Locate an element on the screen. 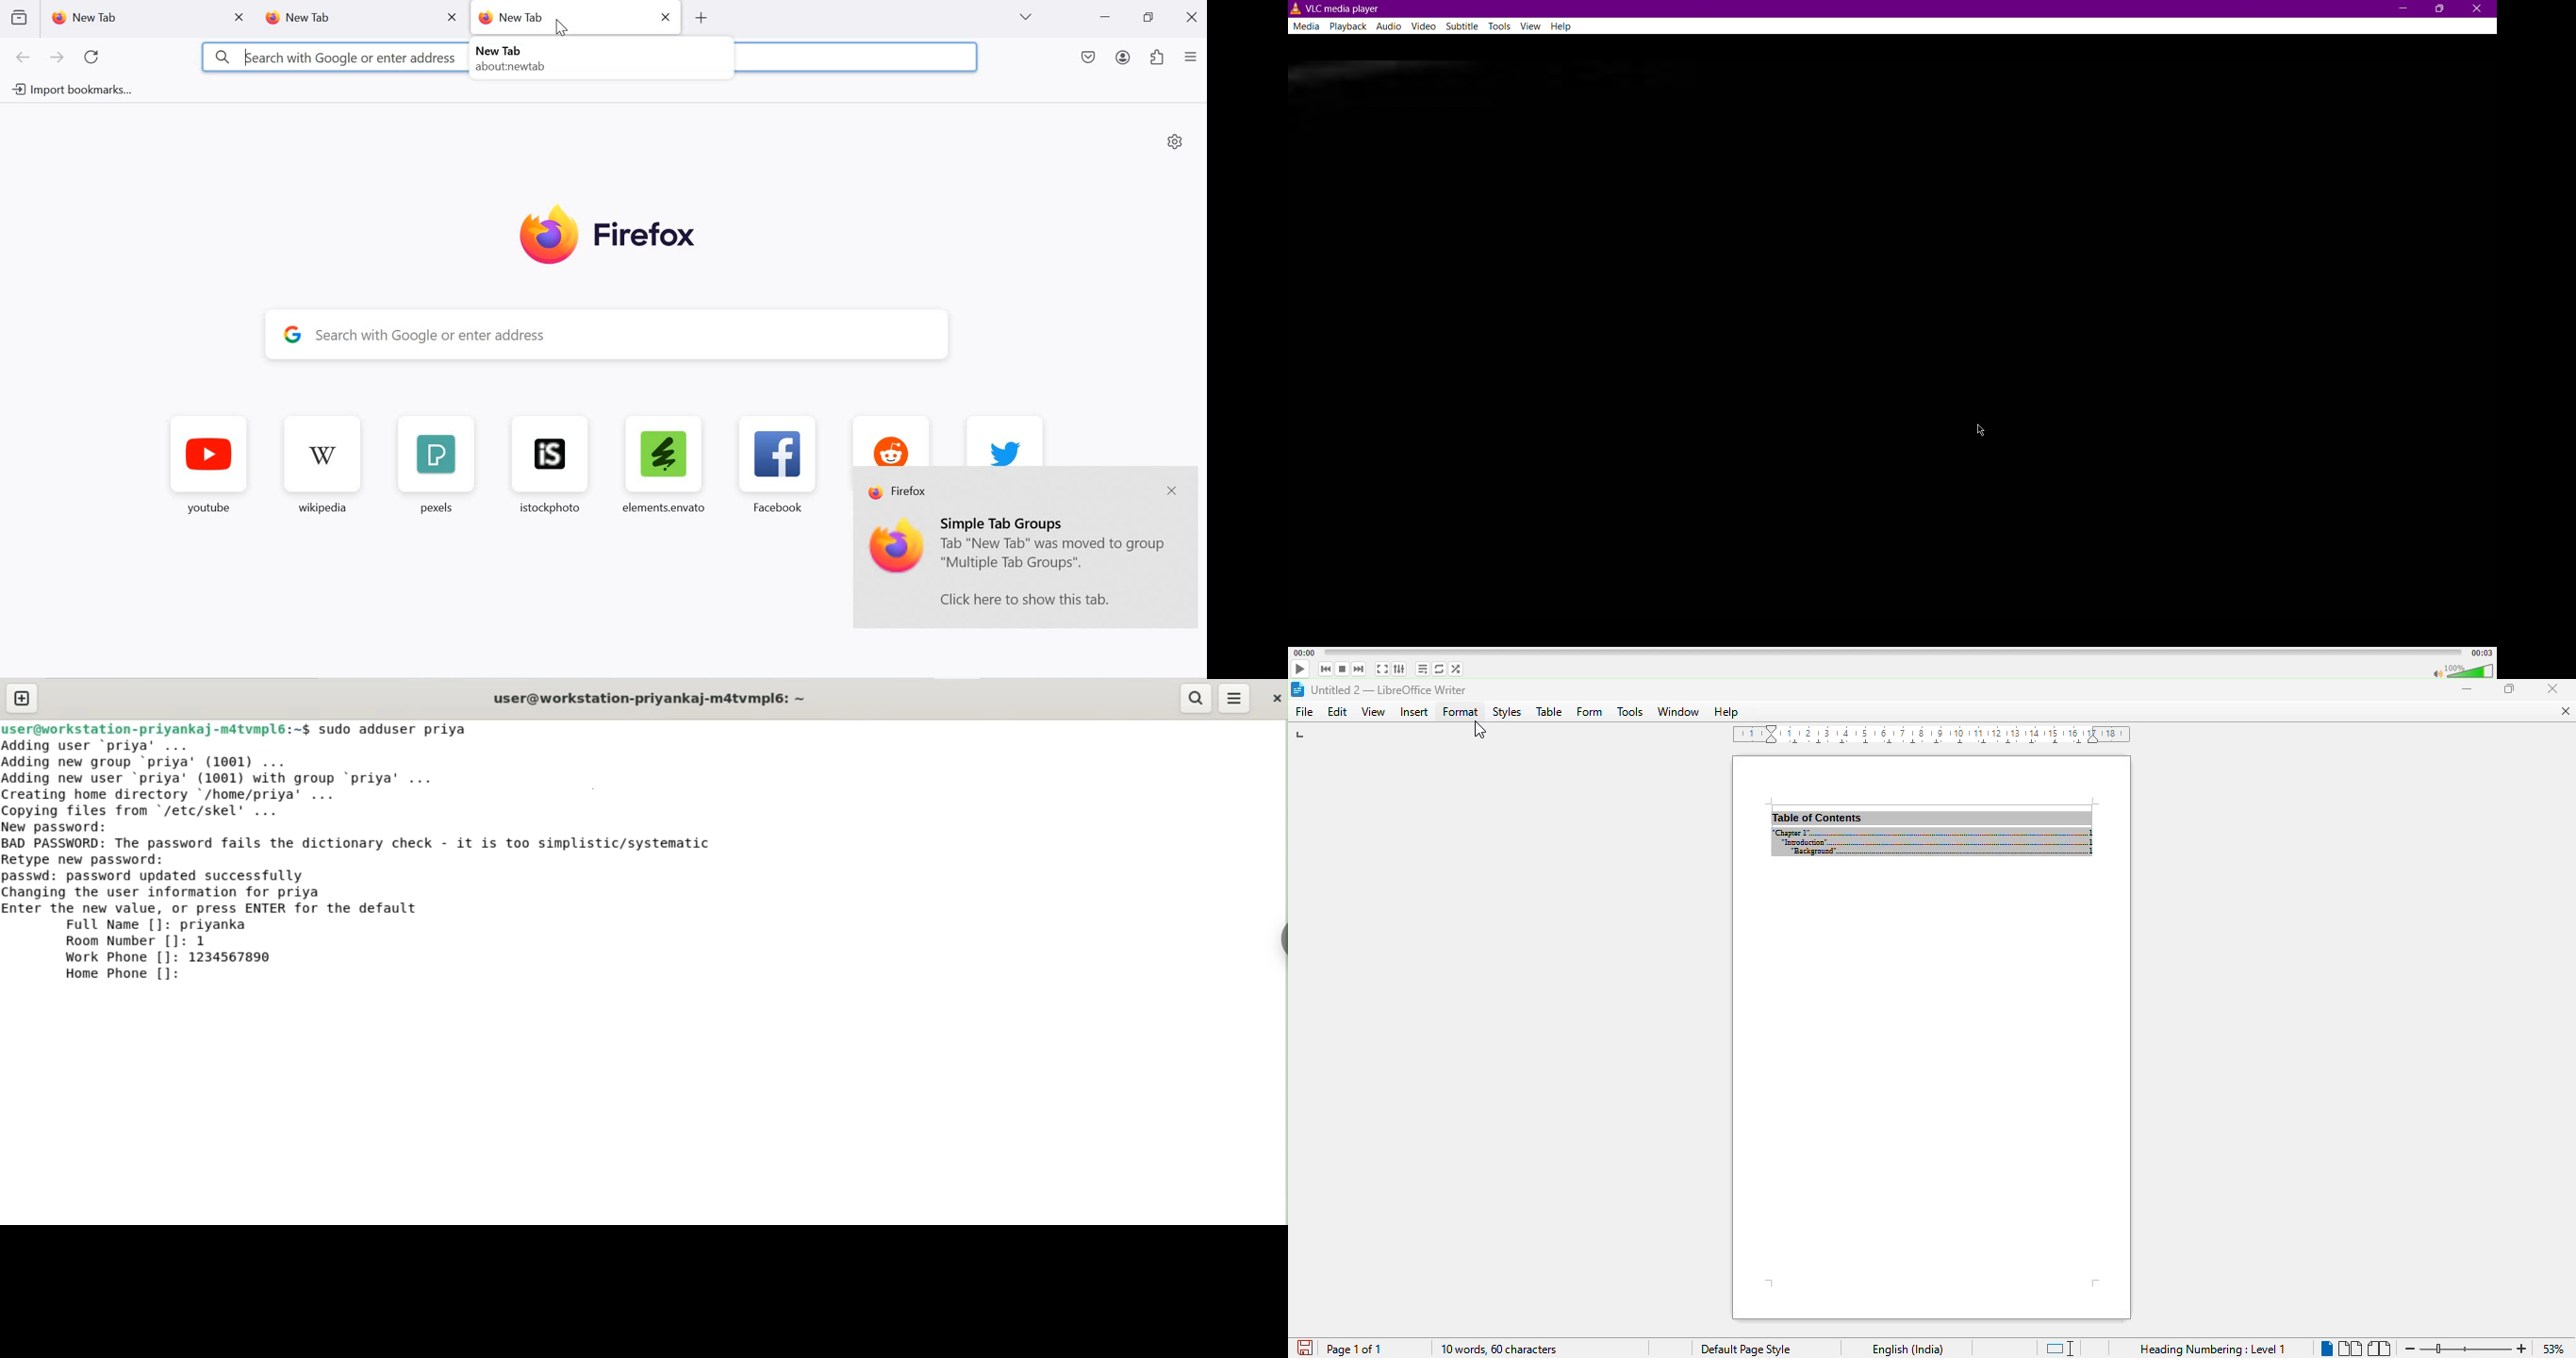  next page is located at coordinates (57, 58).